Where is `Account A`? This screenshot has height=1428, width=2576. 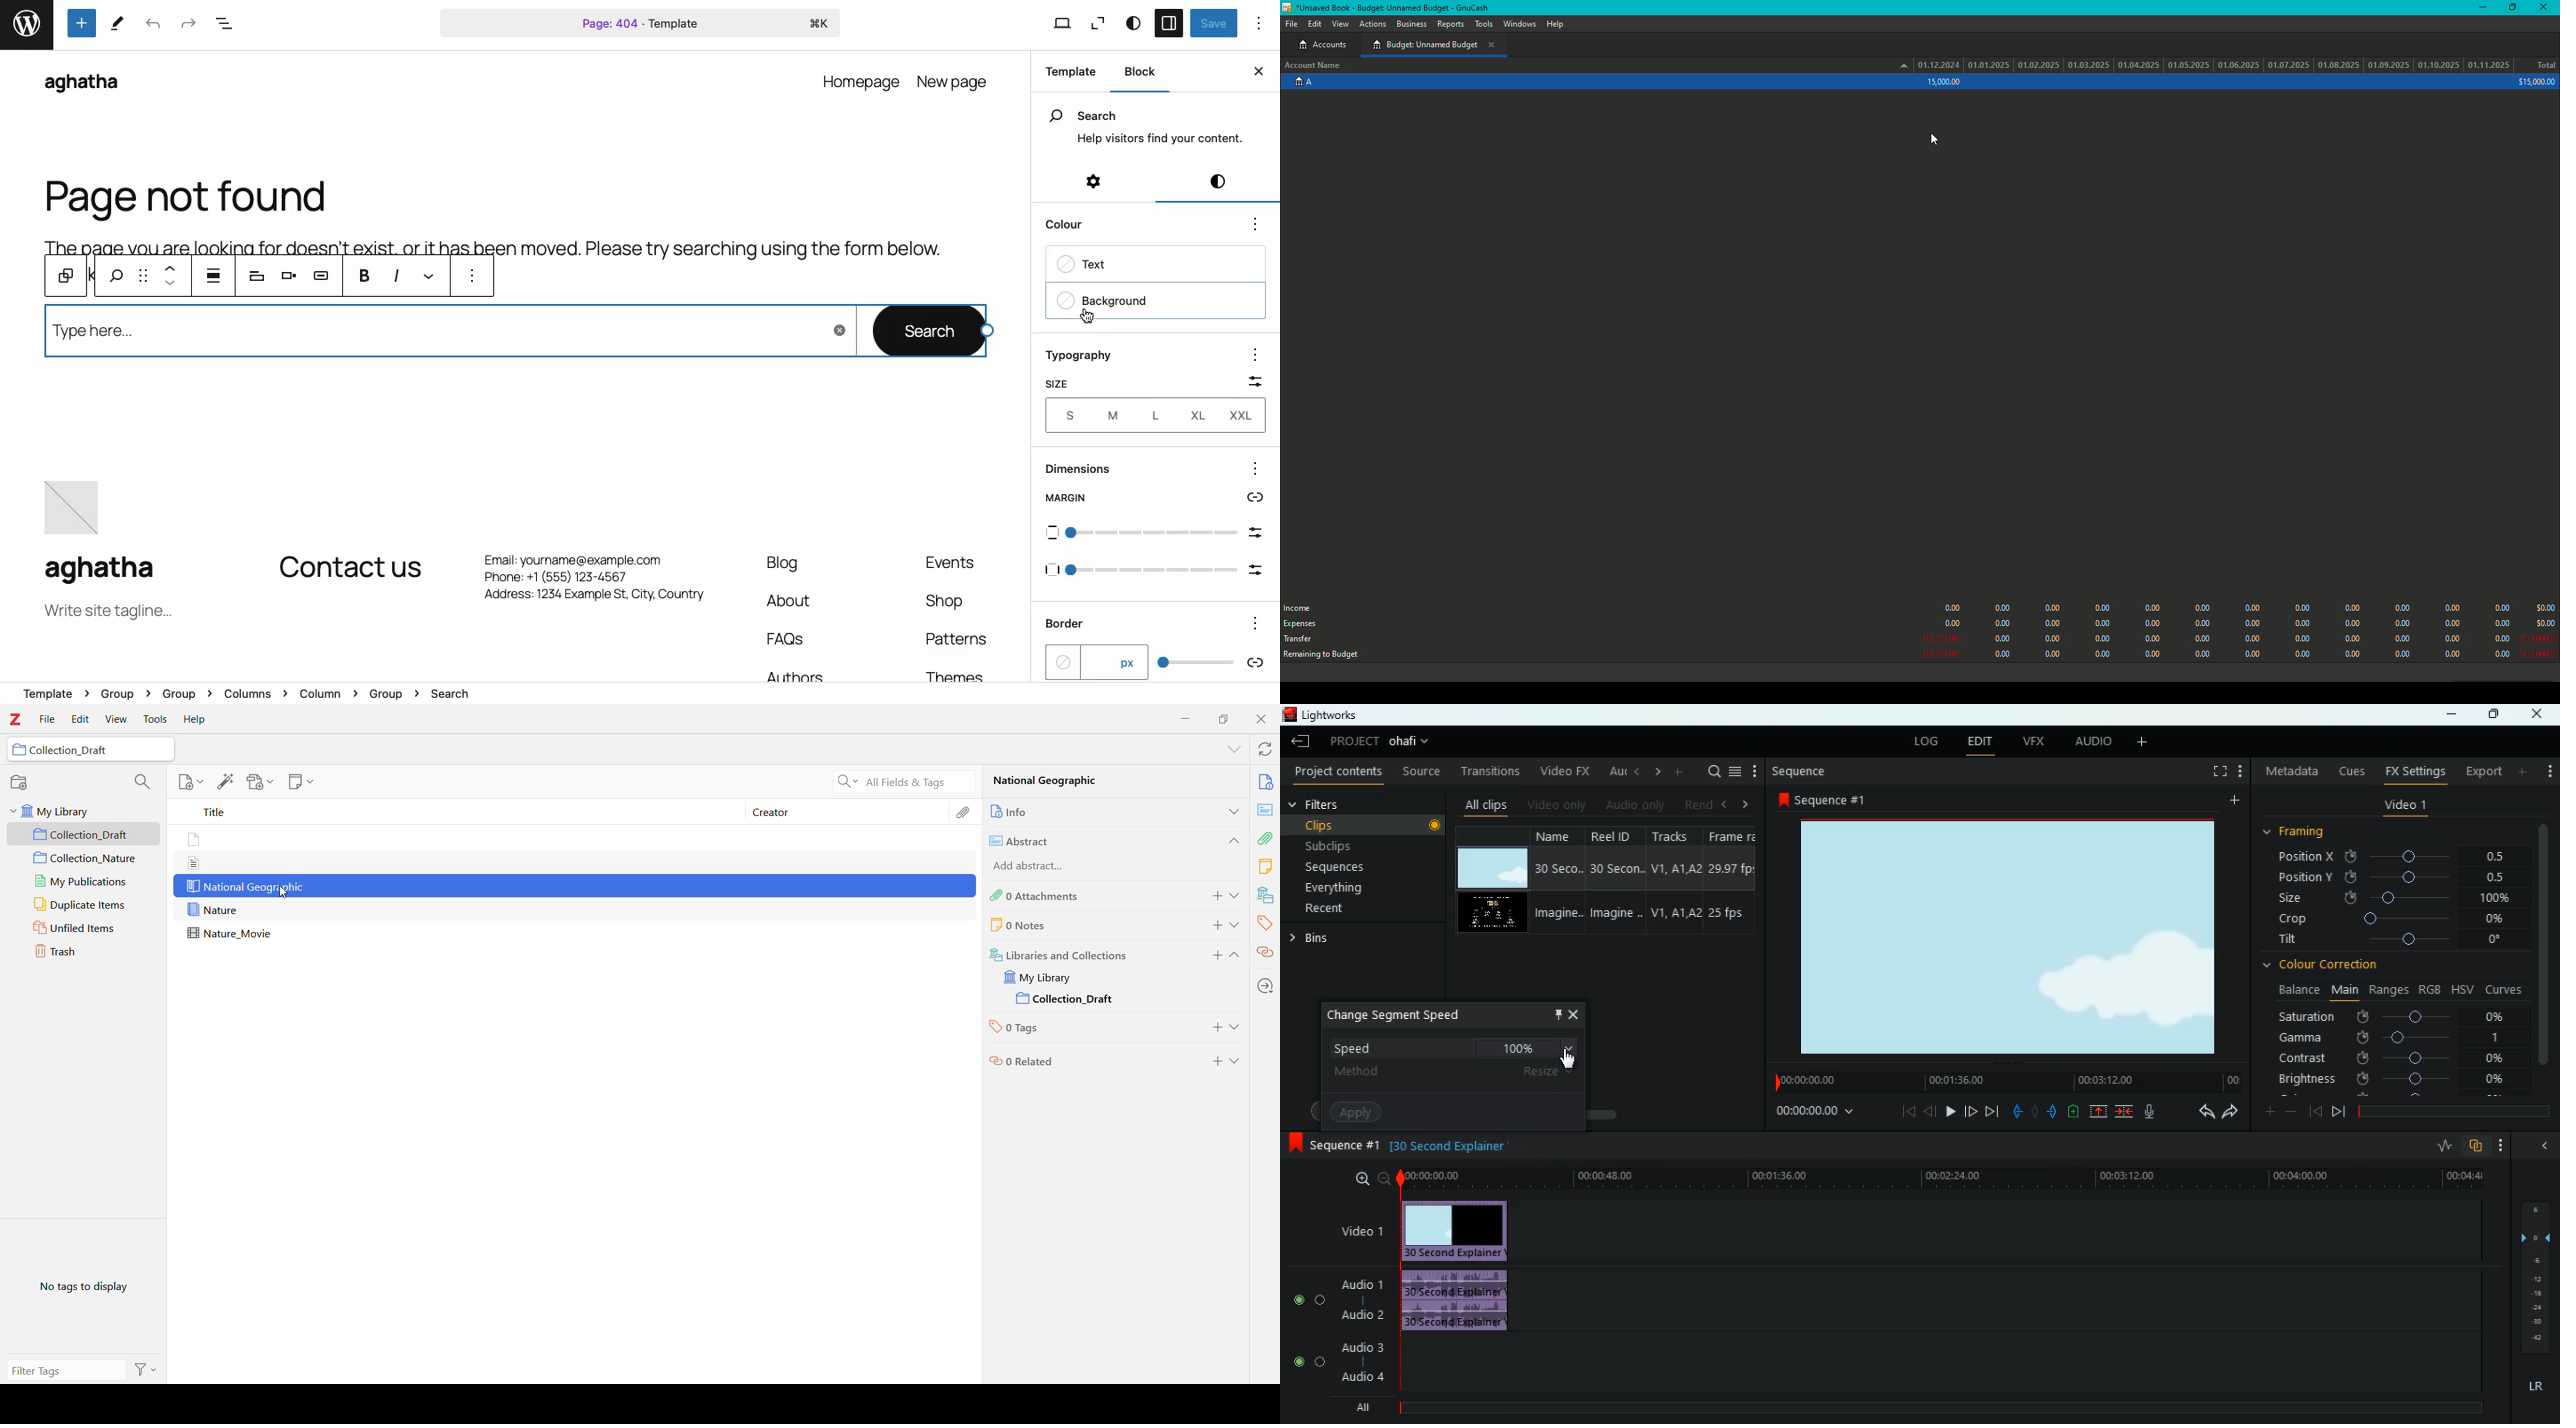 Account A is located at coordinates (1301, 85).